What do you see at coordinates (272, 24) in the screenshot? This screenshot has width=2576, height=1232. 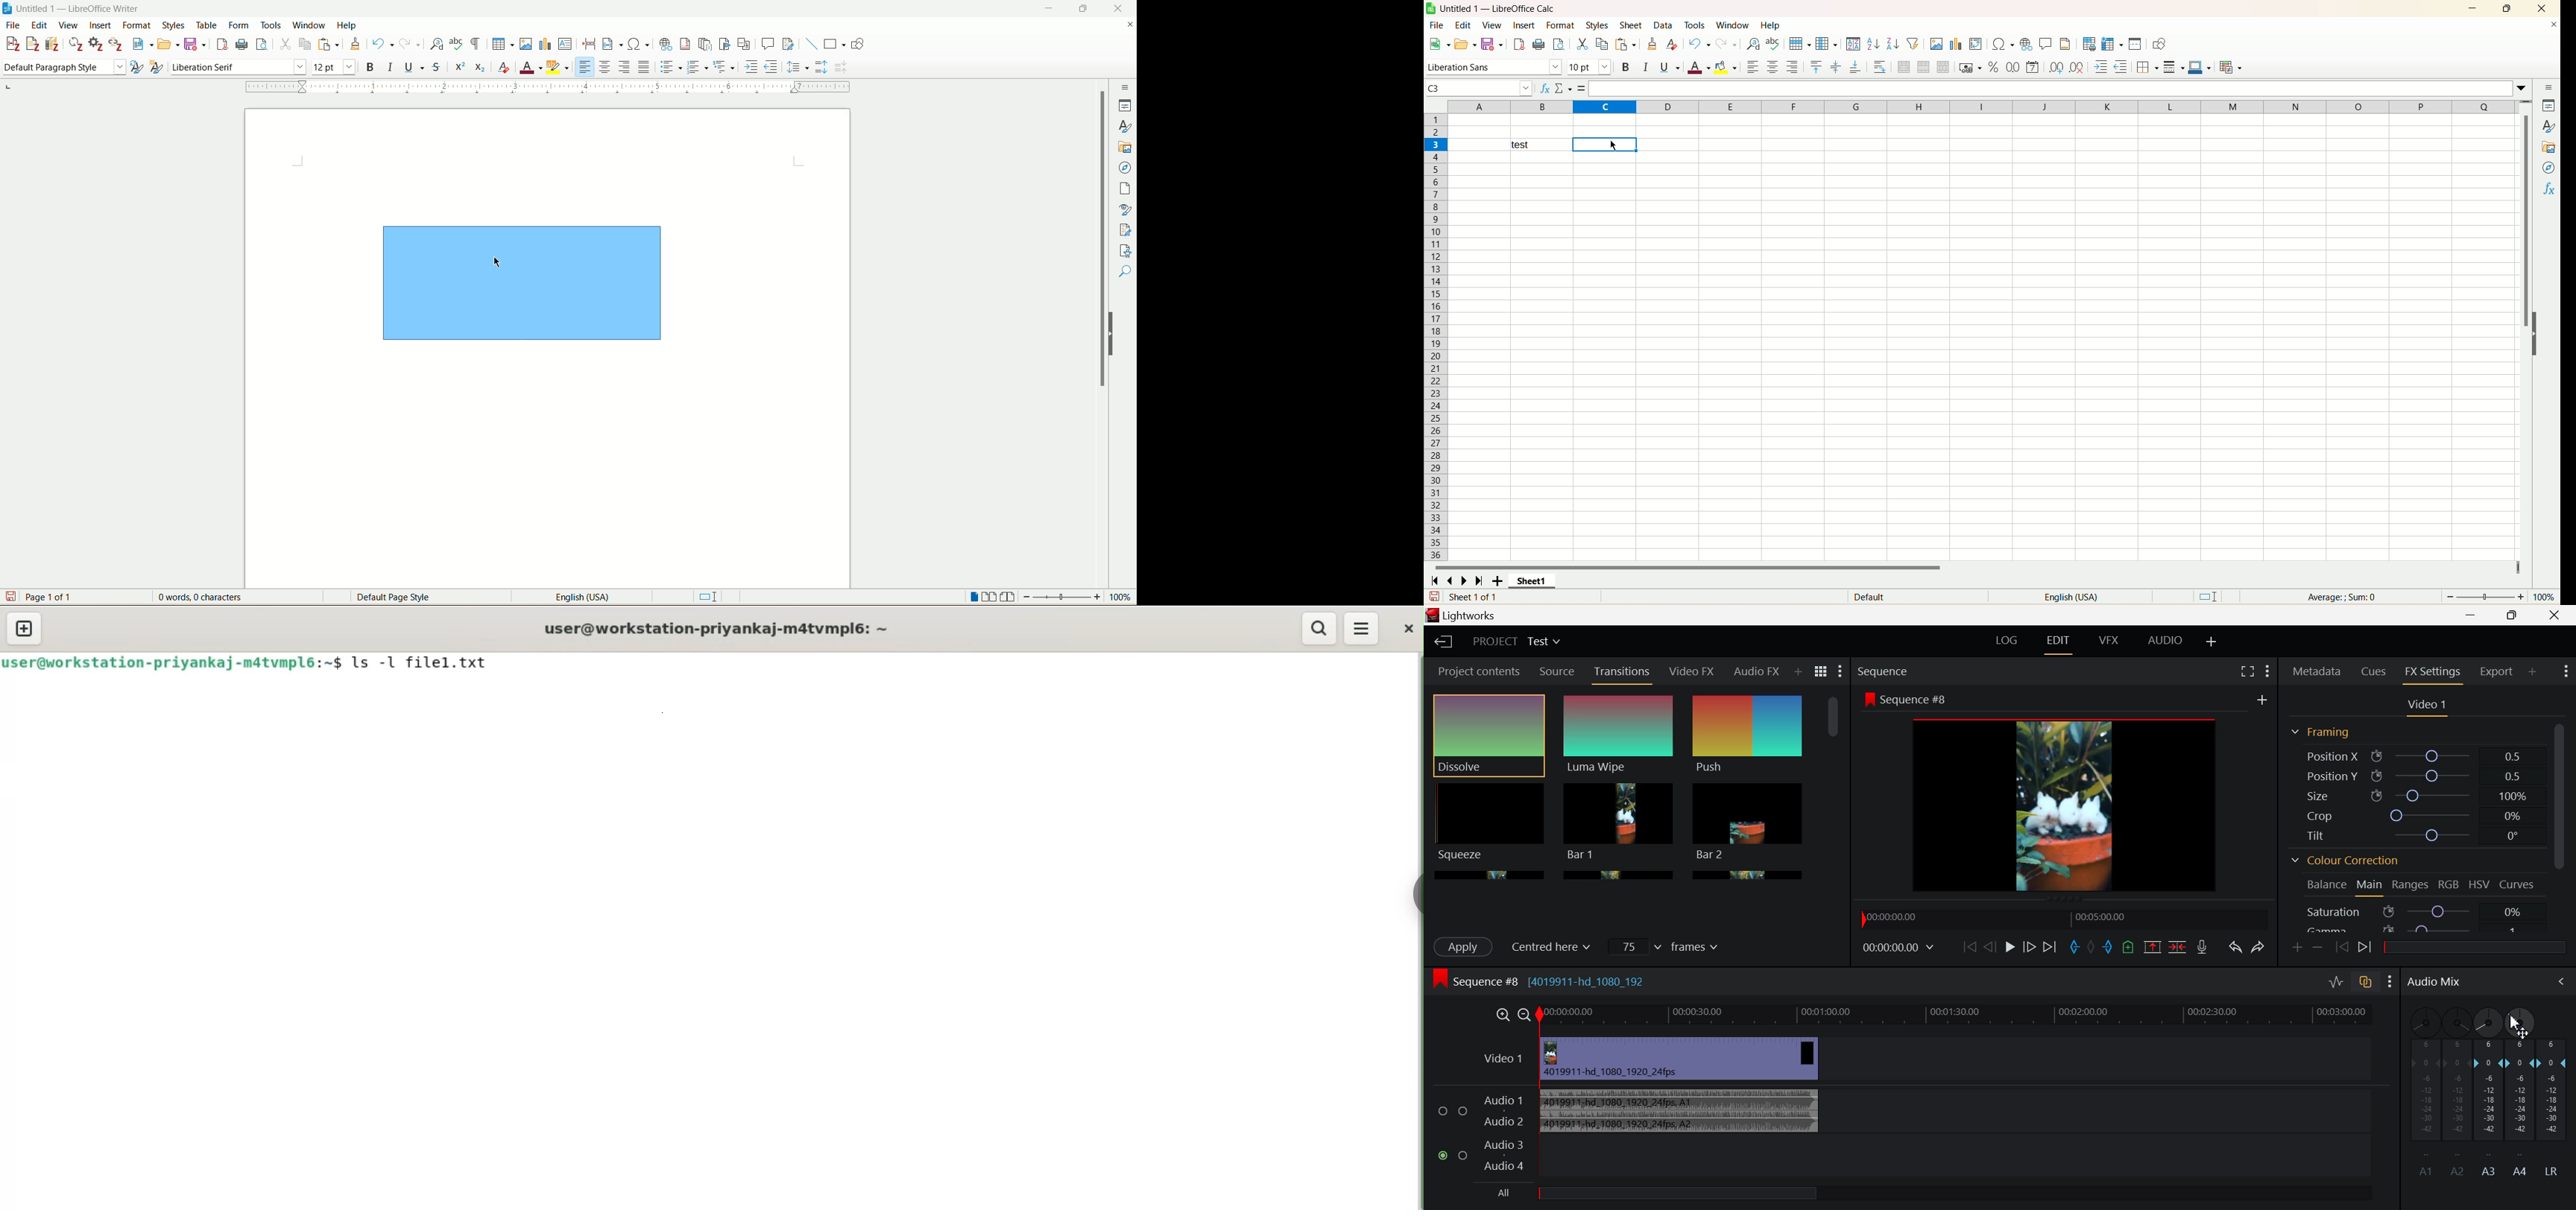 I see `tools` at bounding box center [272, 24].